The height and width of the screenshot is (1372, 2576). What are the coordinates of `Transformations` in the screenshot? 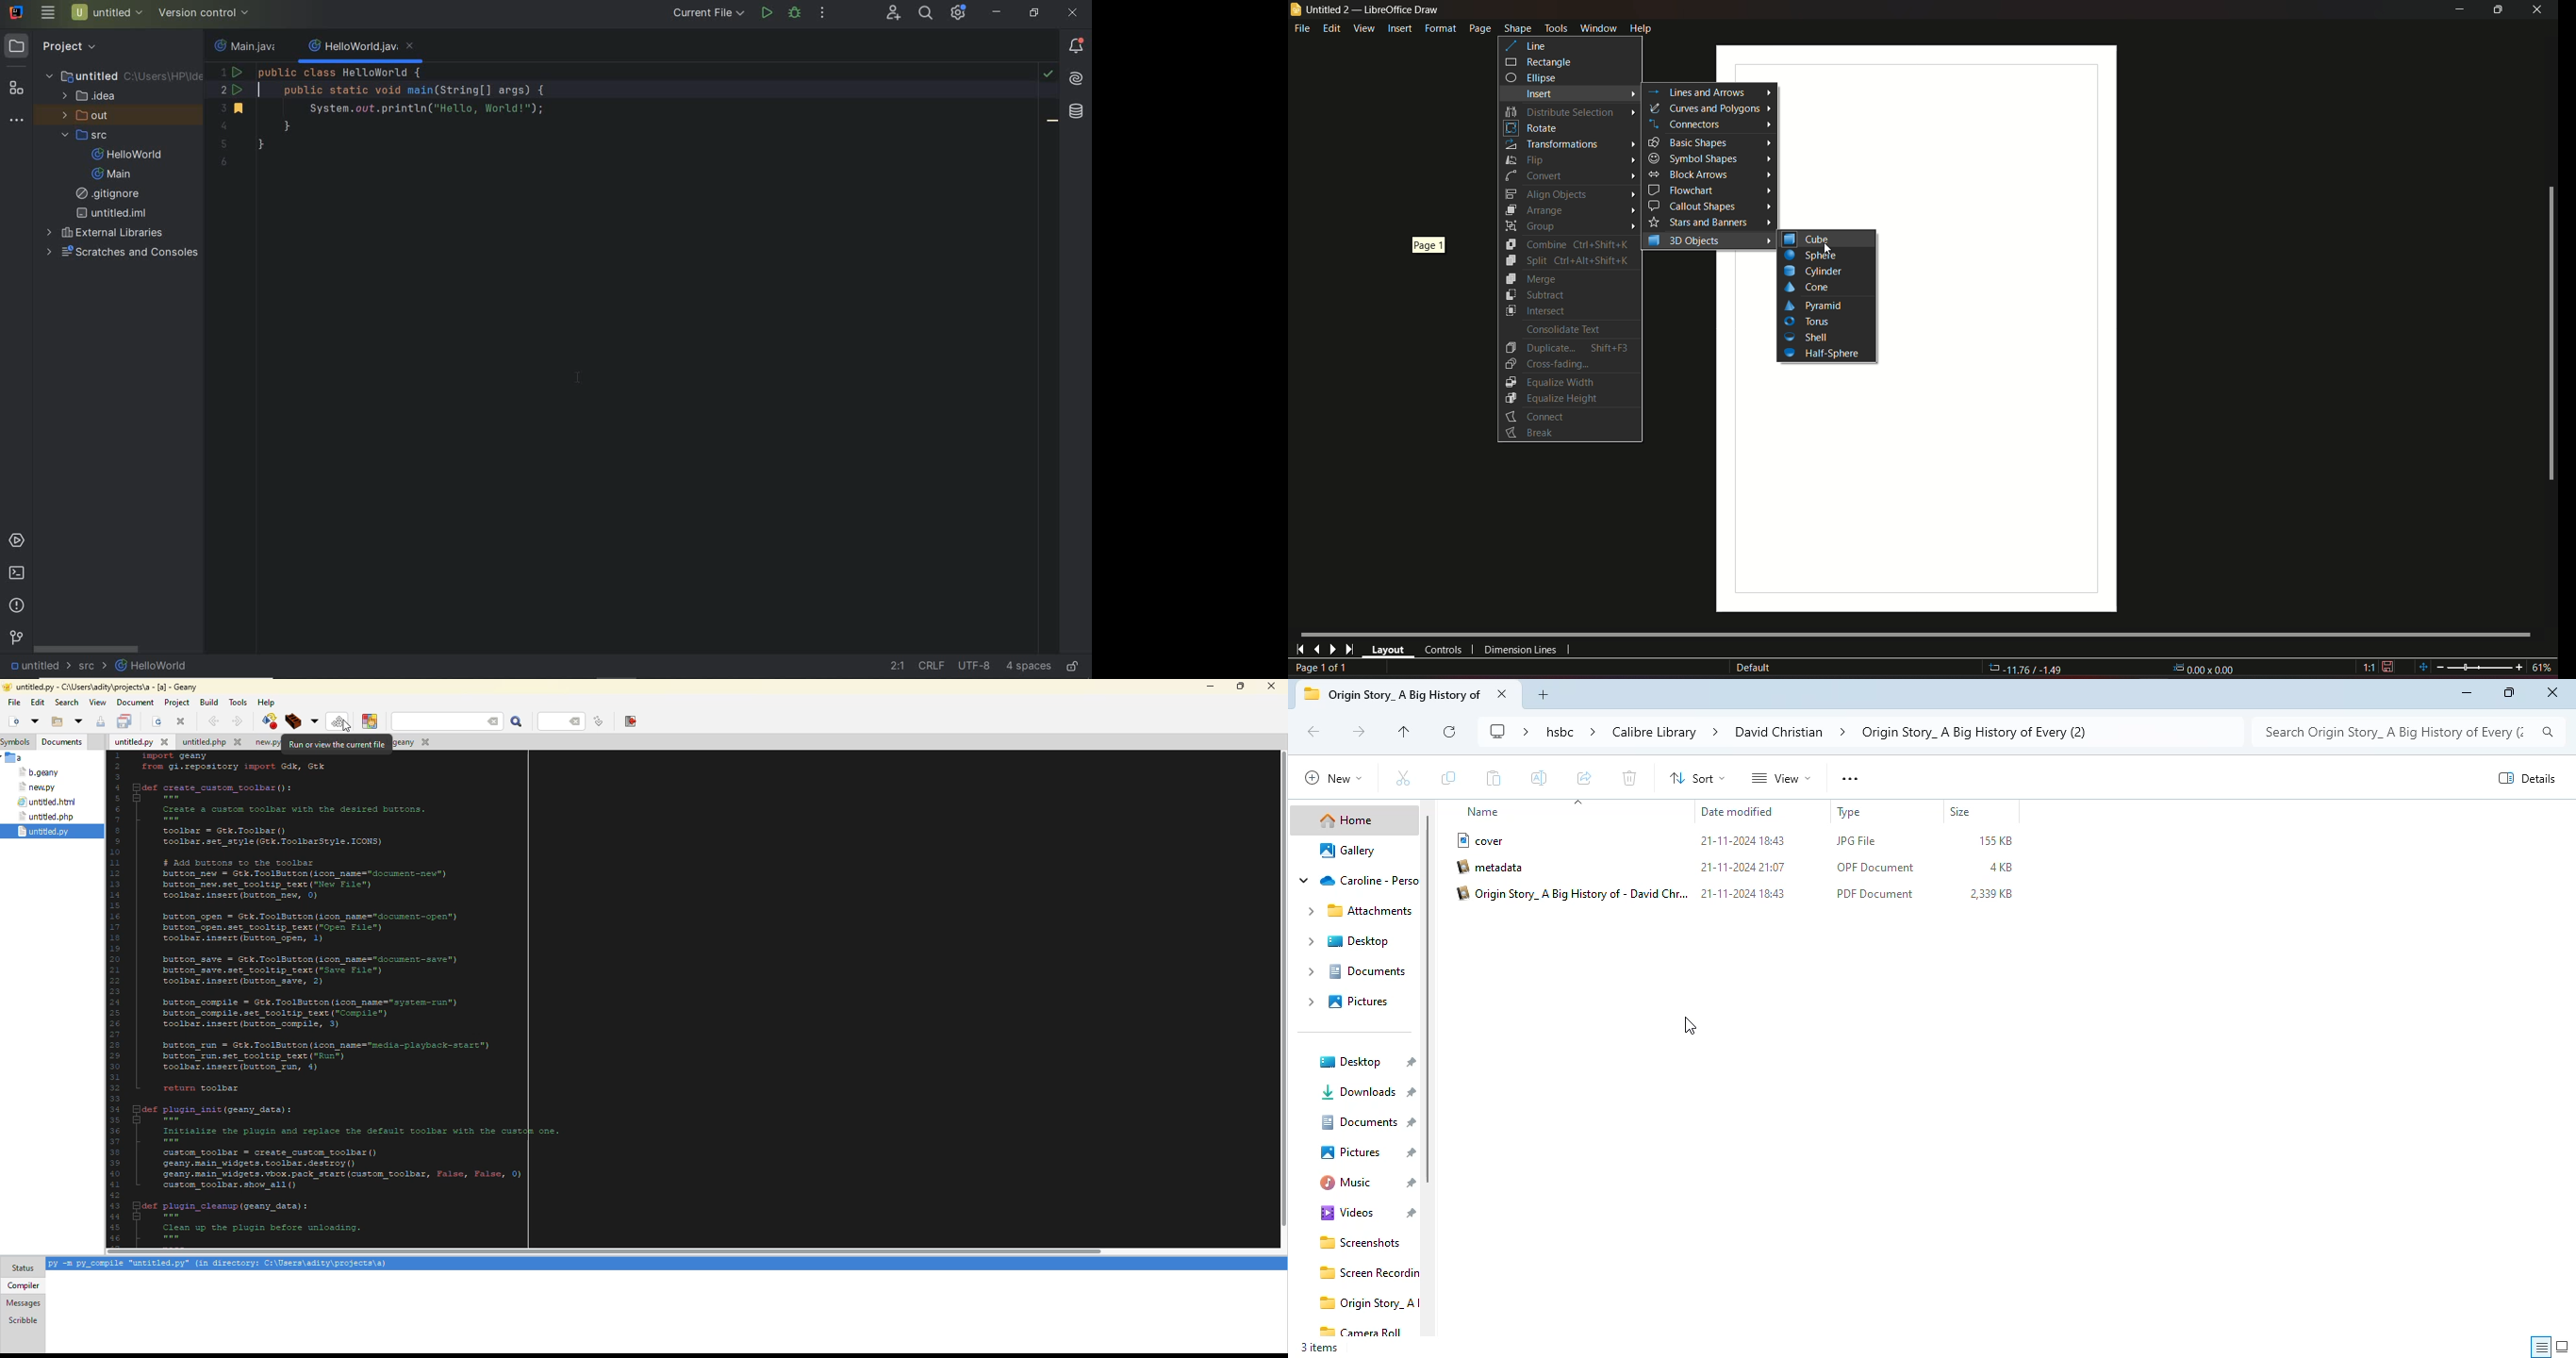 It's located at (1553, 144).